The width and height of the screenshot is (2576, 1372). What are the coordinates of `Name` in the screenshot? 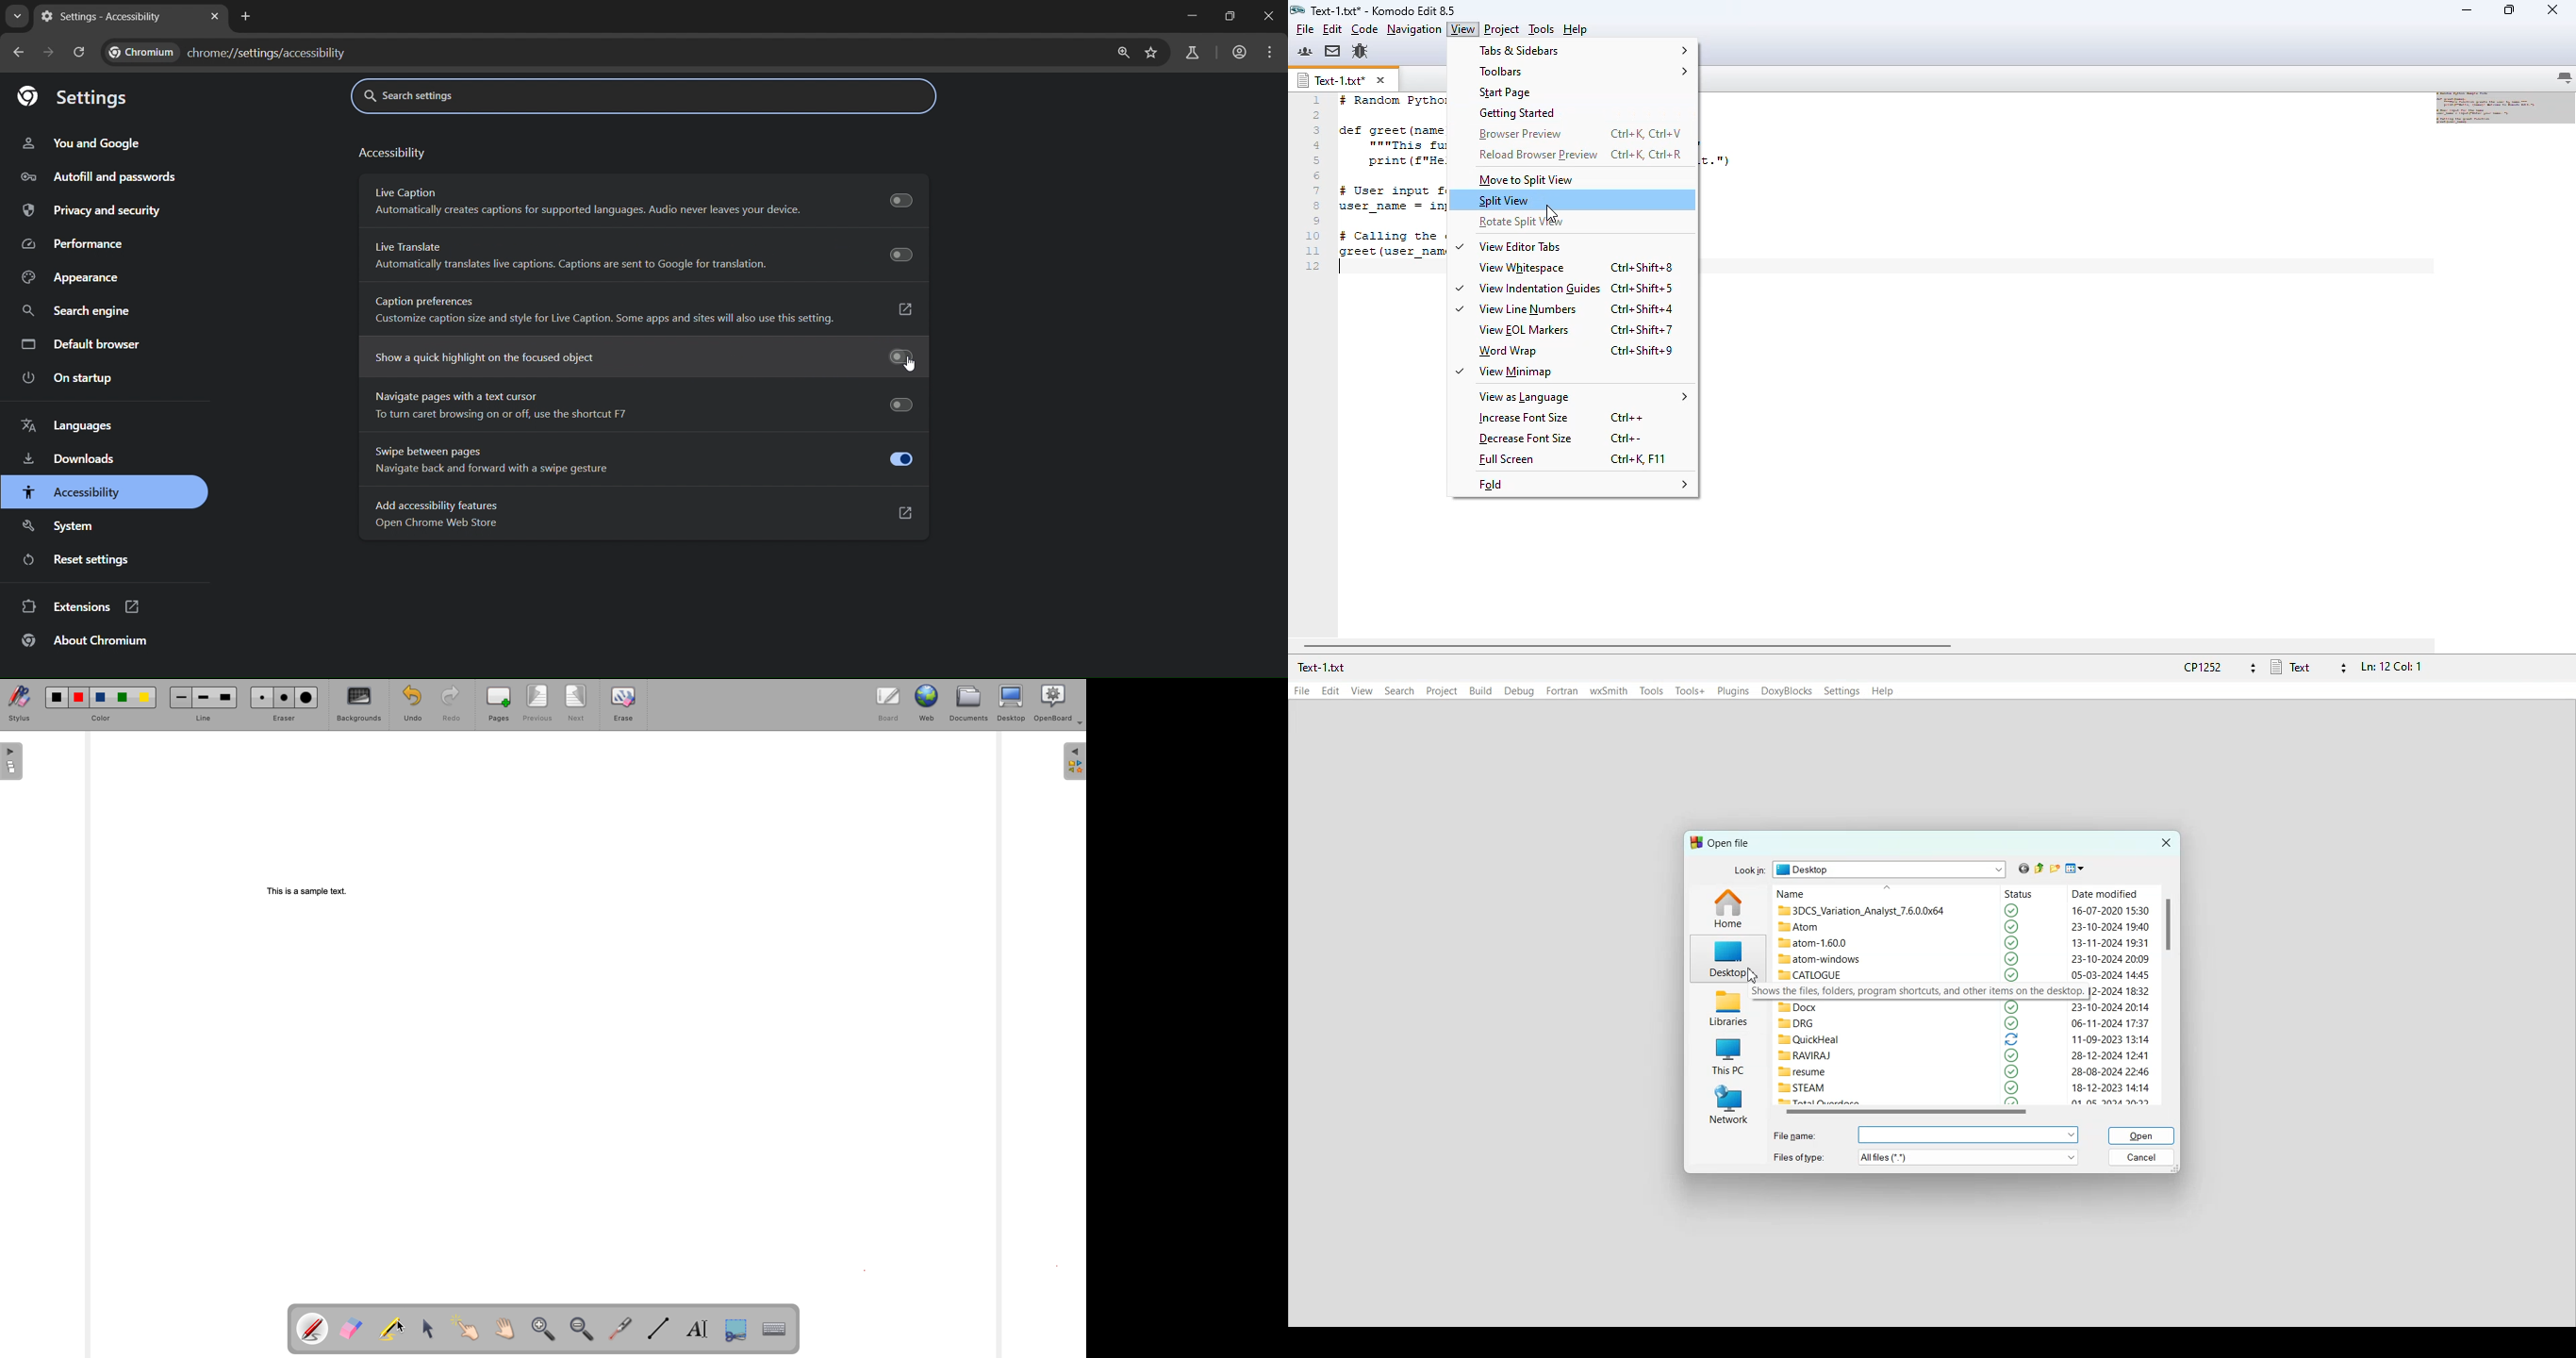 It's located at (1864, 892).